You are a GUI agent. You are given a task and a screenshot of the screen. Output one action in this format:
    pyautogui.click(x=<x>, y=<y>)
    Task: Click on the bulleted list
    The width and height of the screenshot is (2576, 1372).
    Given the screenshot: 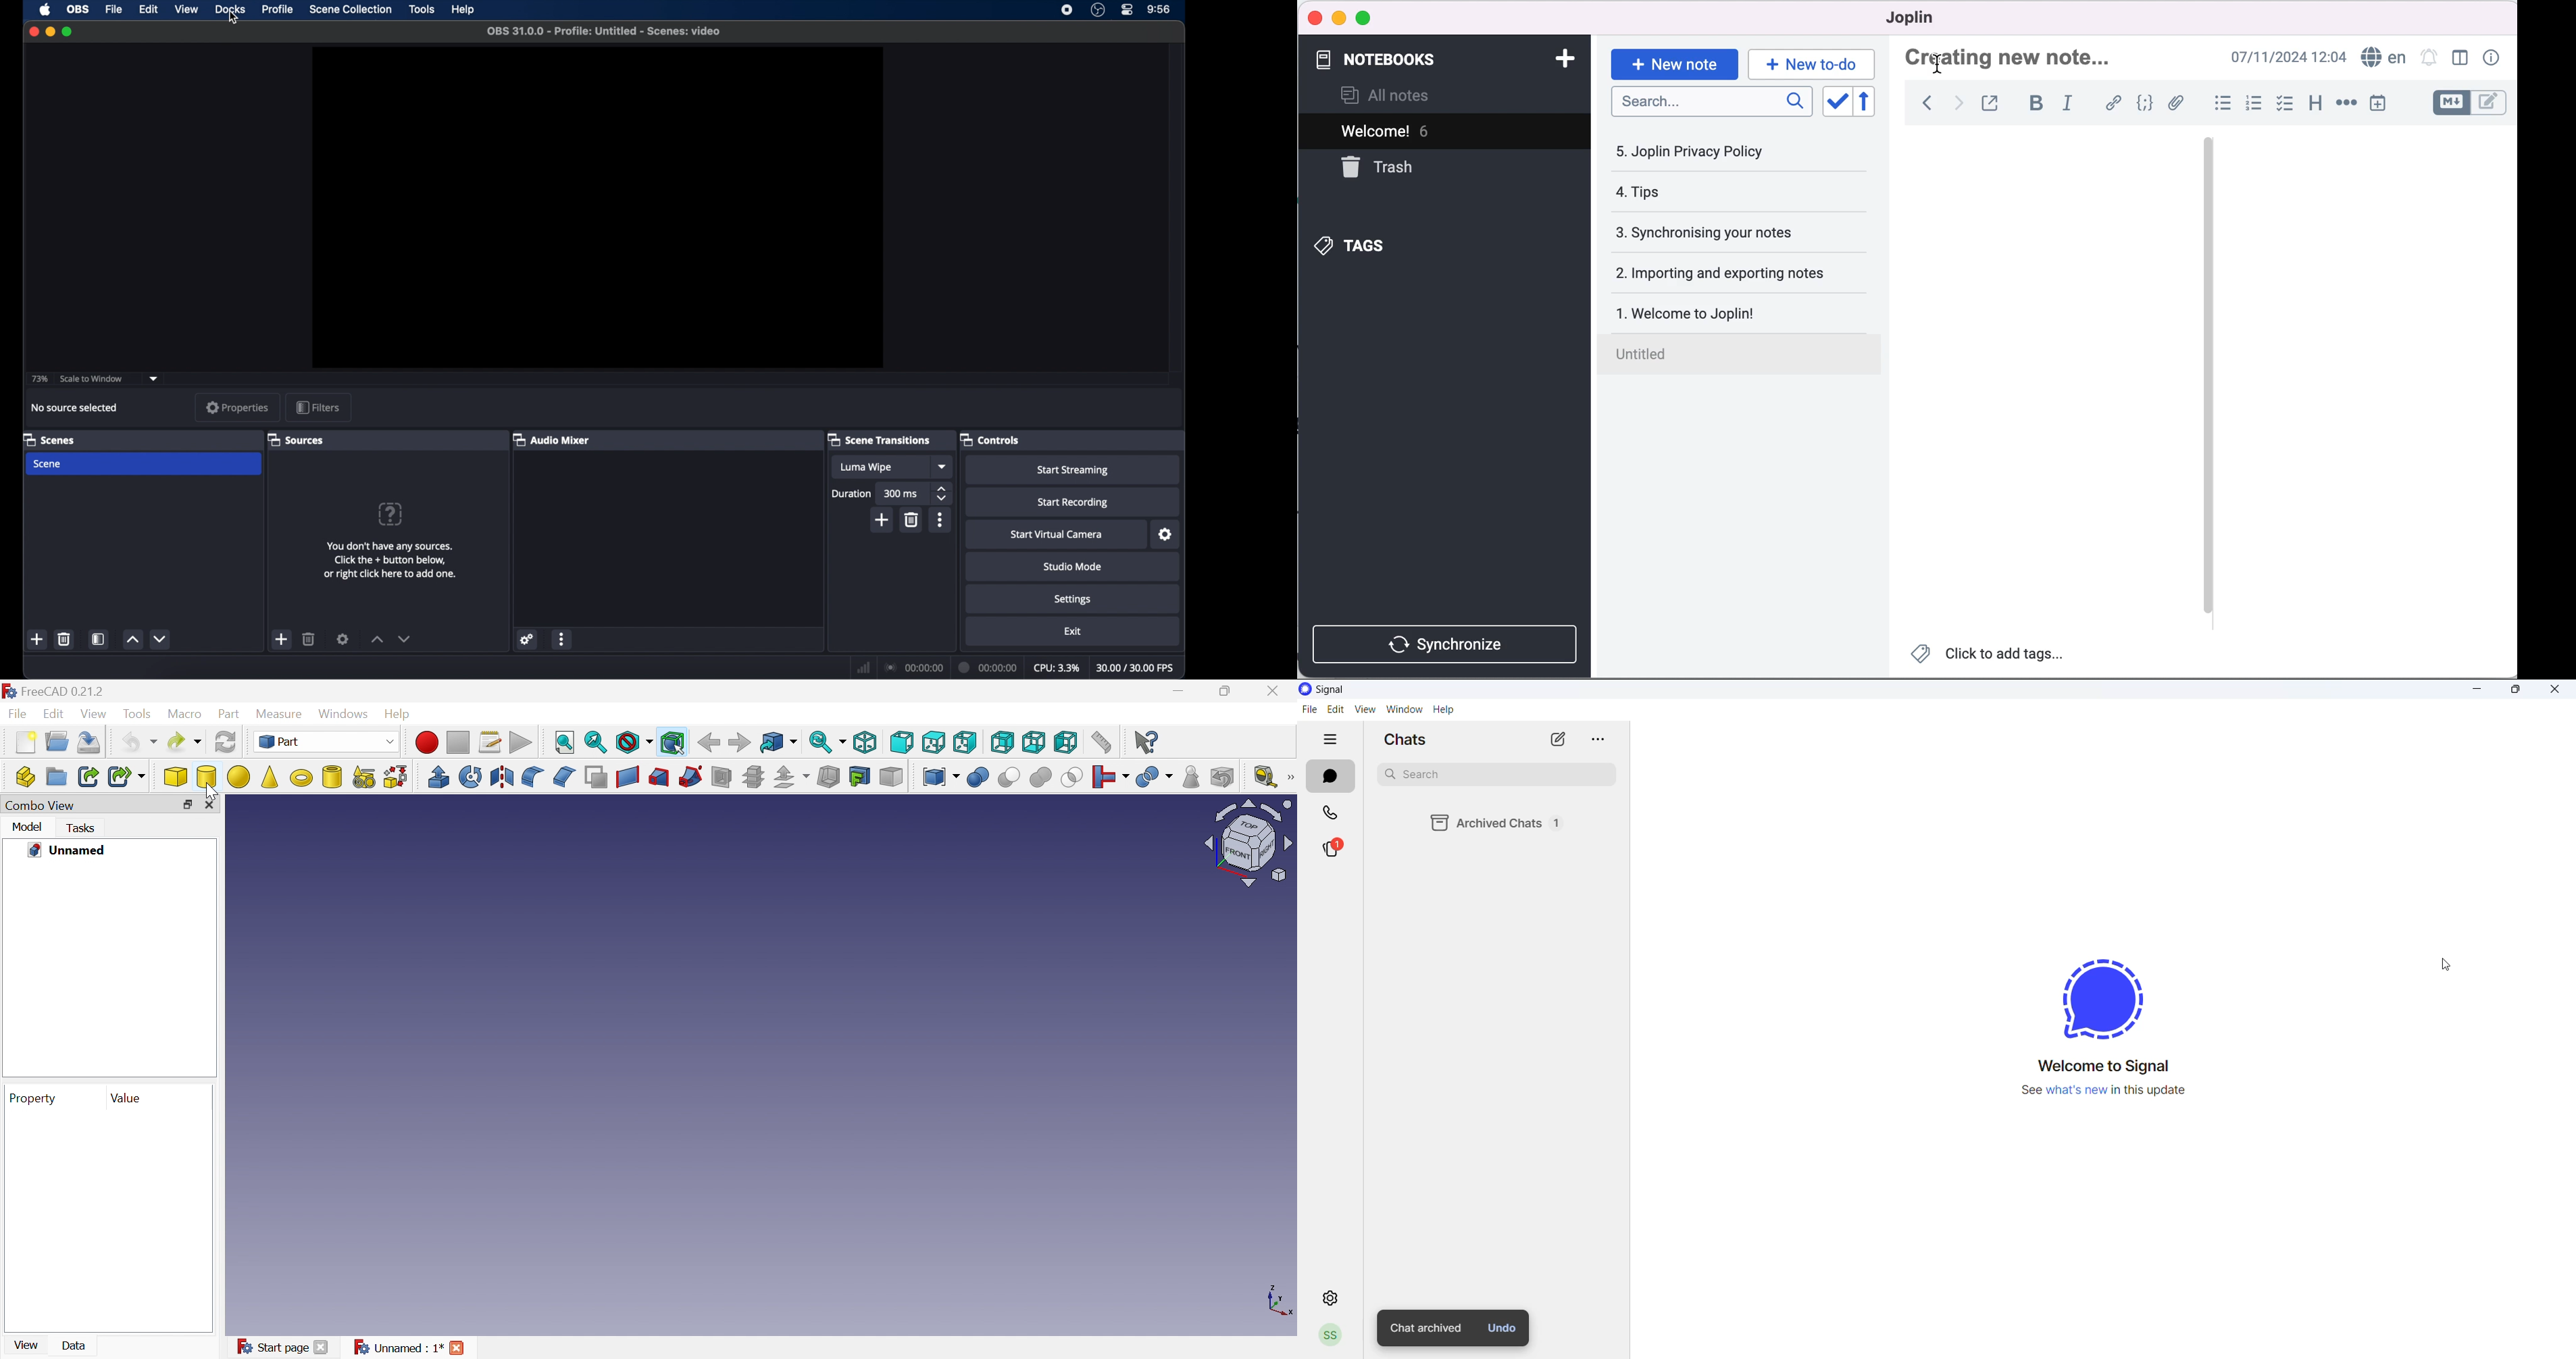 What is the action you would take?
    pyautogui.click(x=2217, y=106)
    